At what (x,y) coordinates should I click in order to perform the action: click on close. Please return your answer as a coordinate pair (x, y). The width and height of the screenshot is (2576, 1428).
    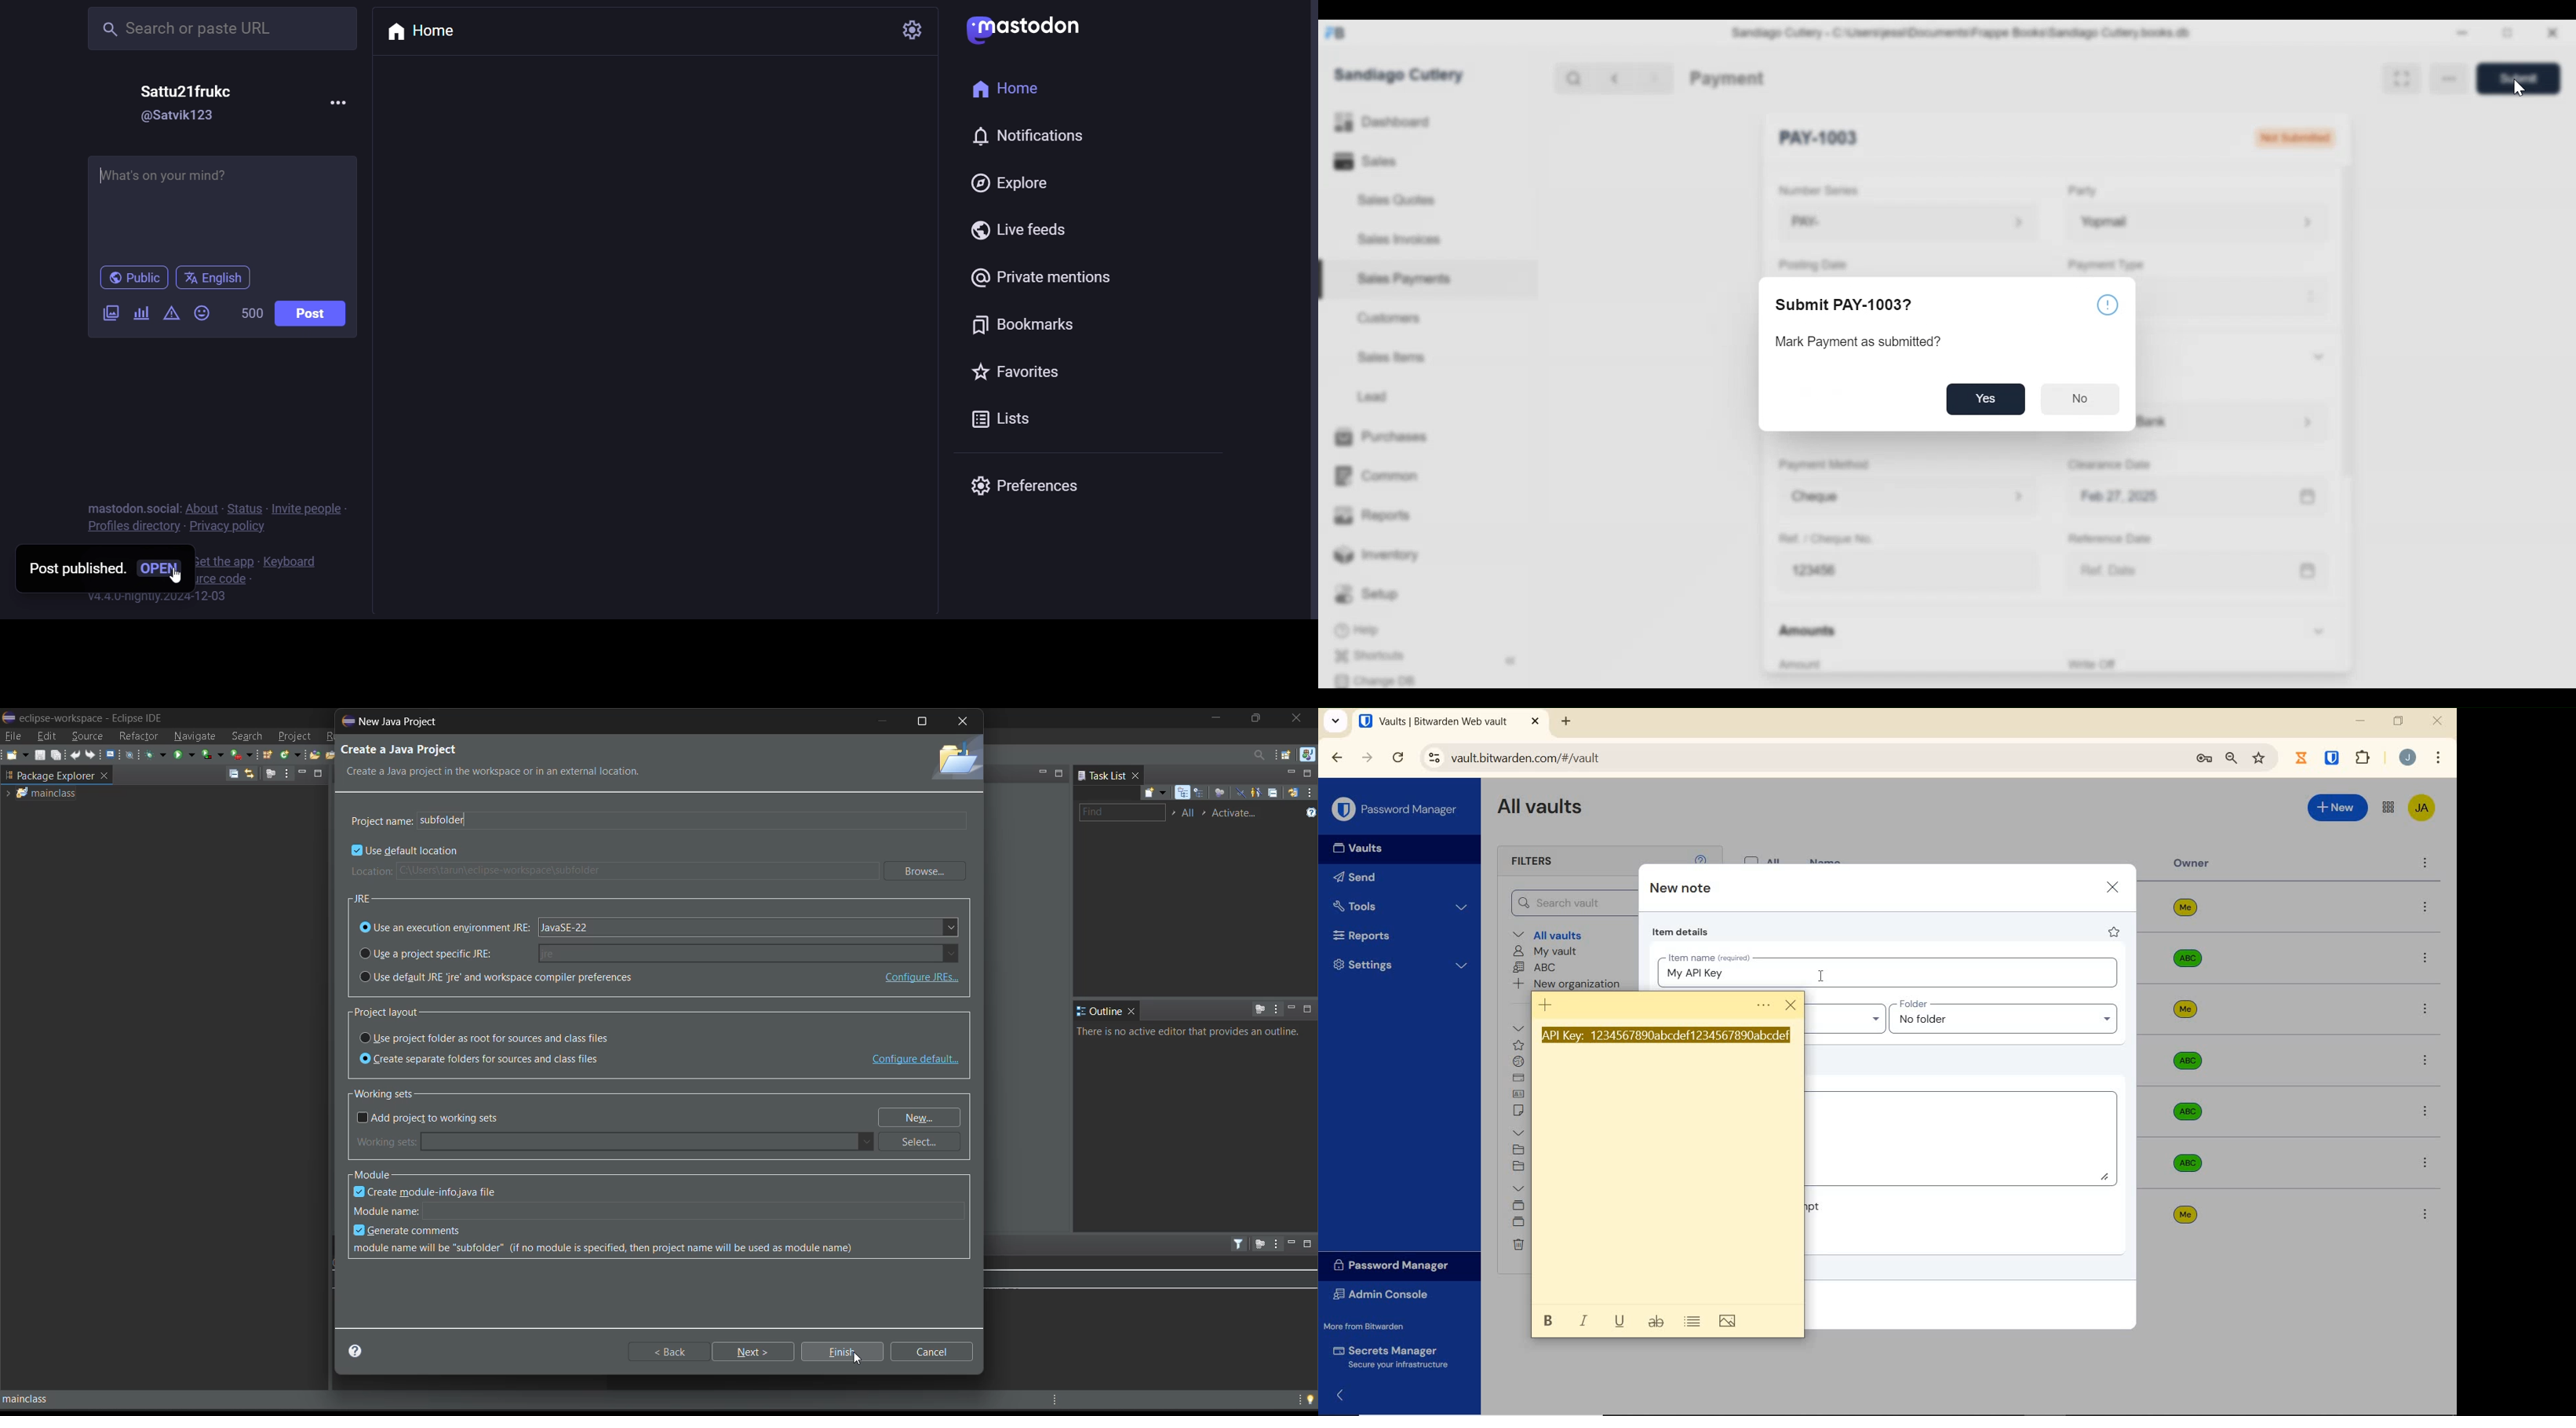
    Looking at the image, I should click on (963, 723).